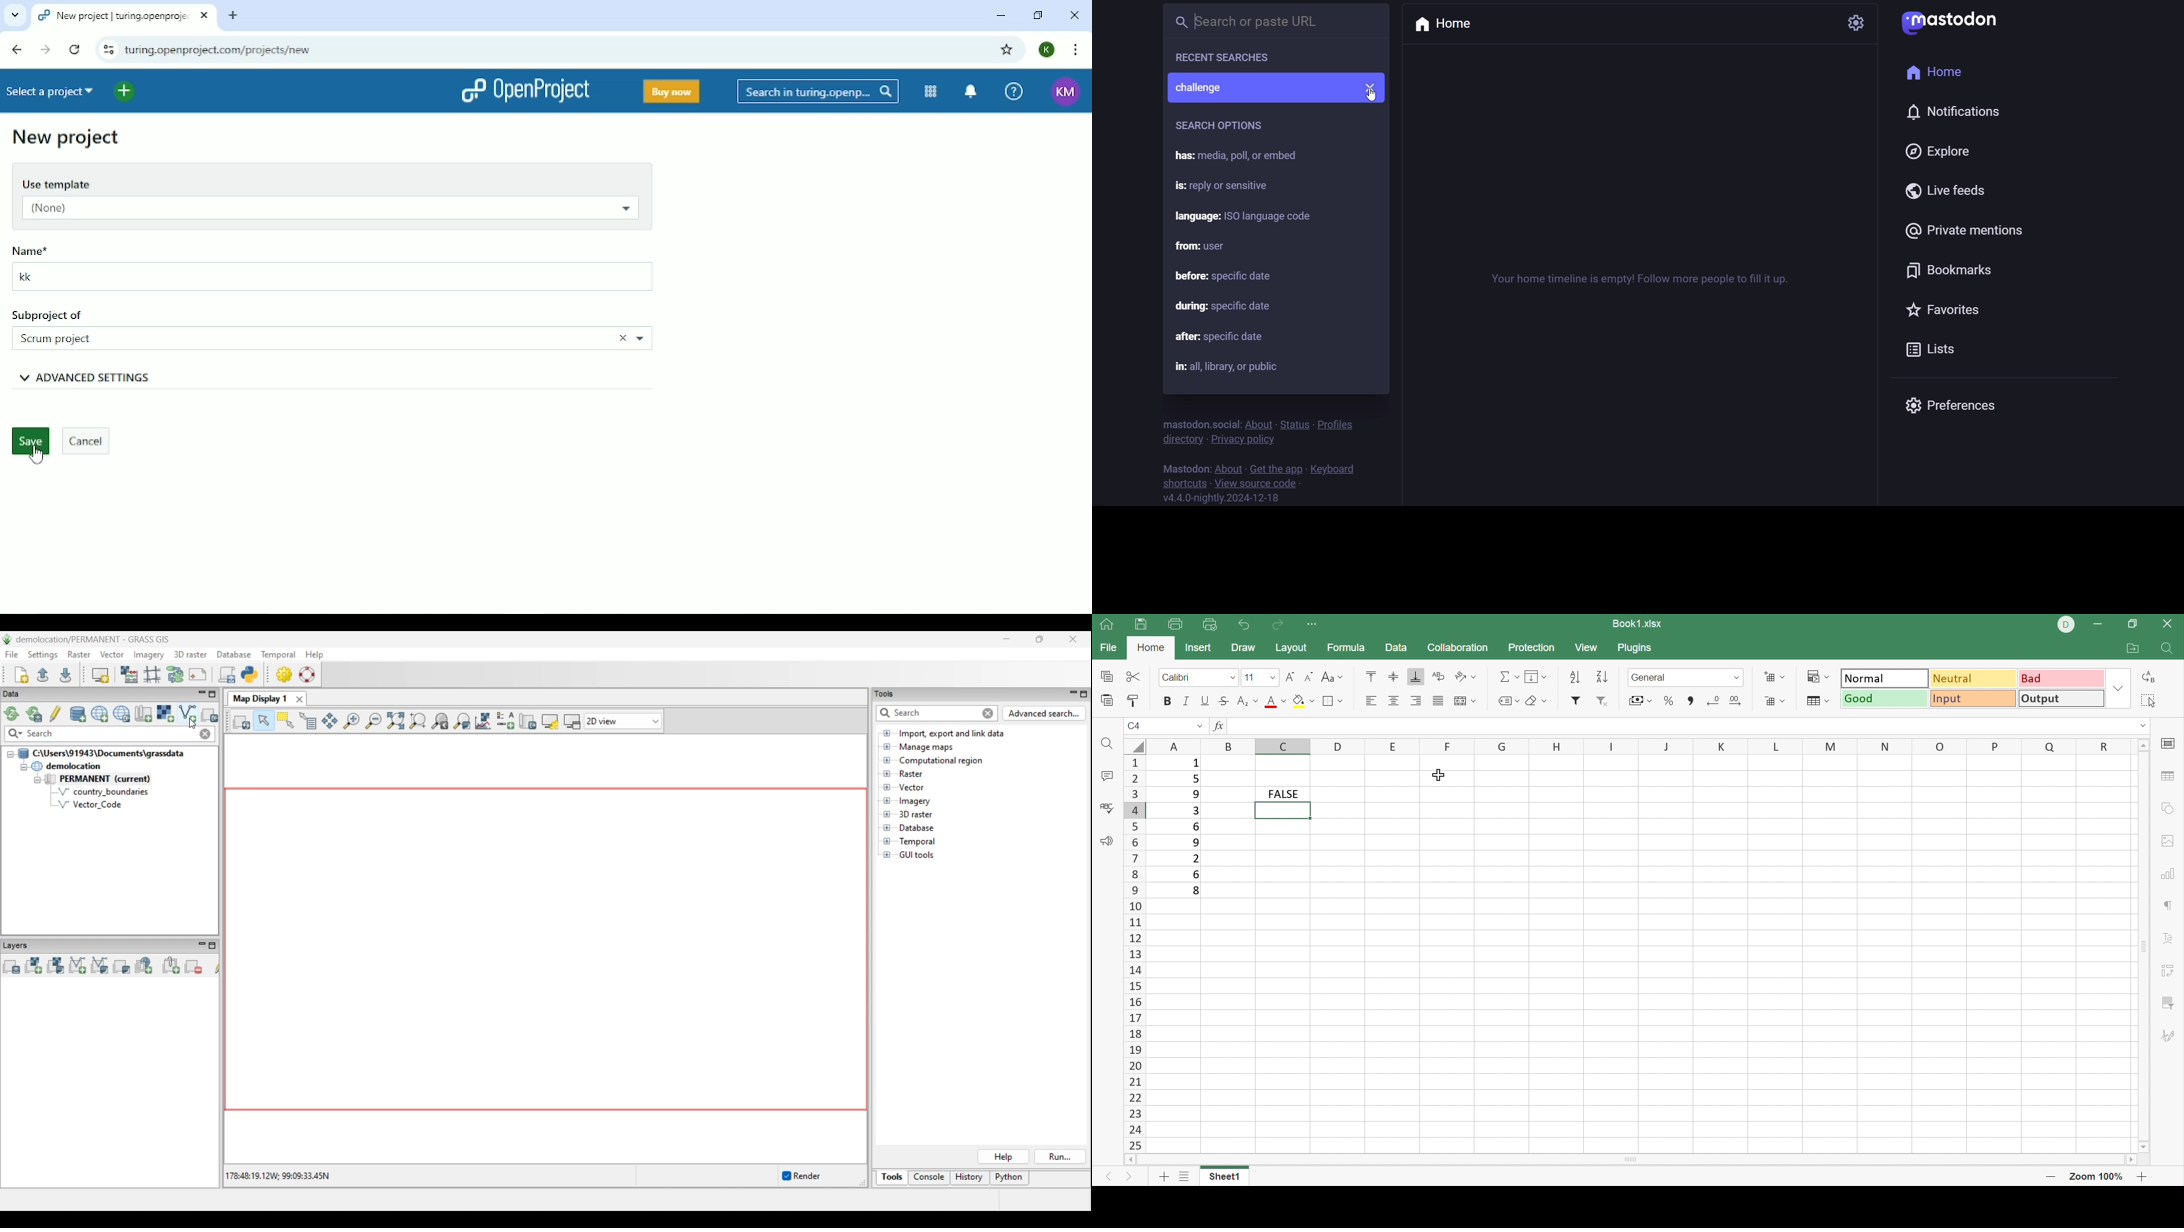 This screenshot has height=1232, width=2184. I want to click on source code, so click(1258, 483).